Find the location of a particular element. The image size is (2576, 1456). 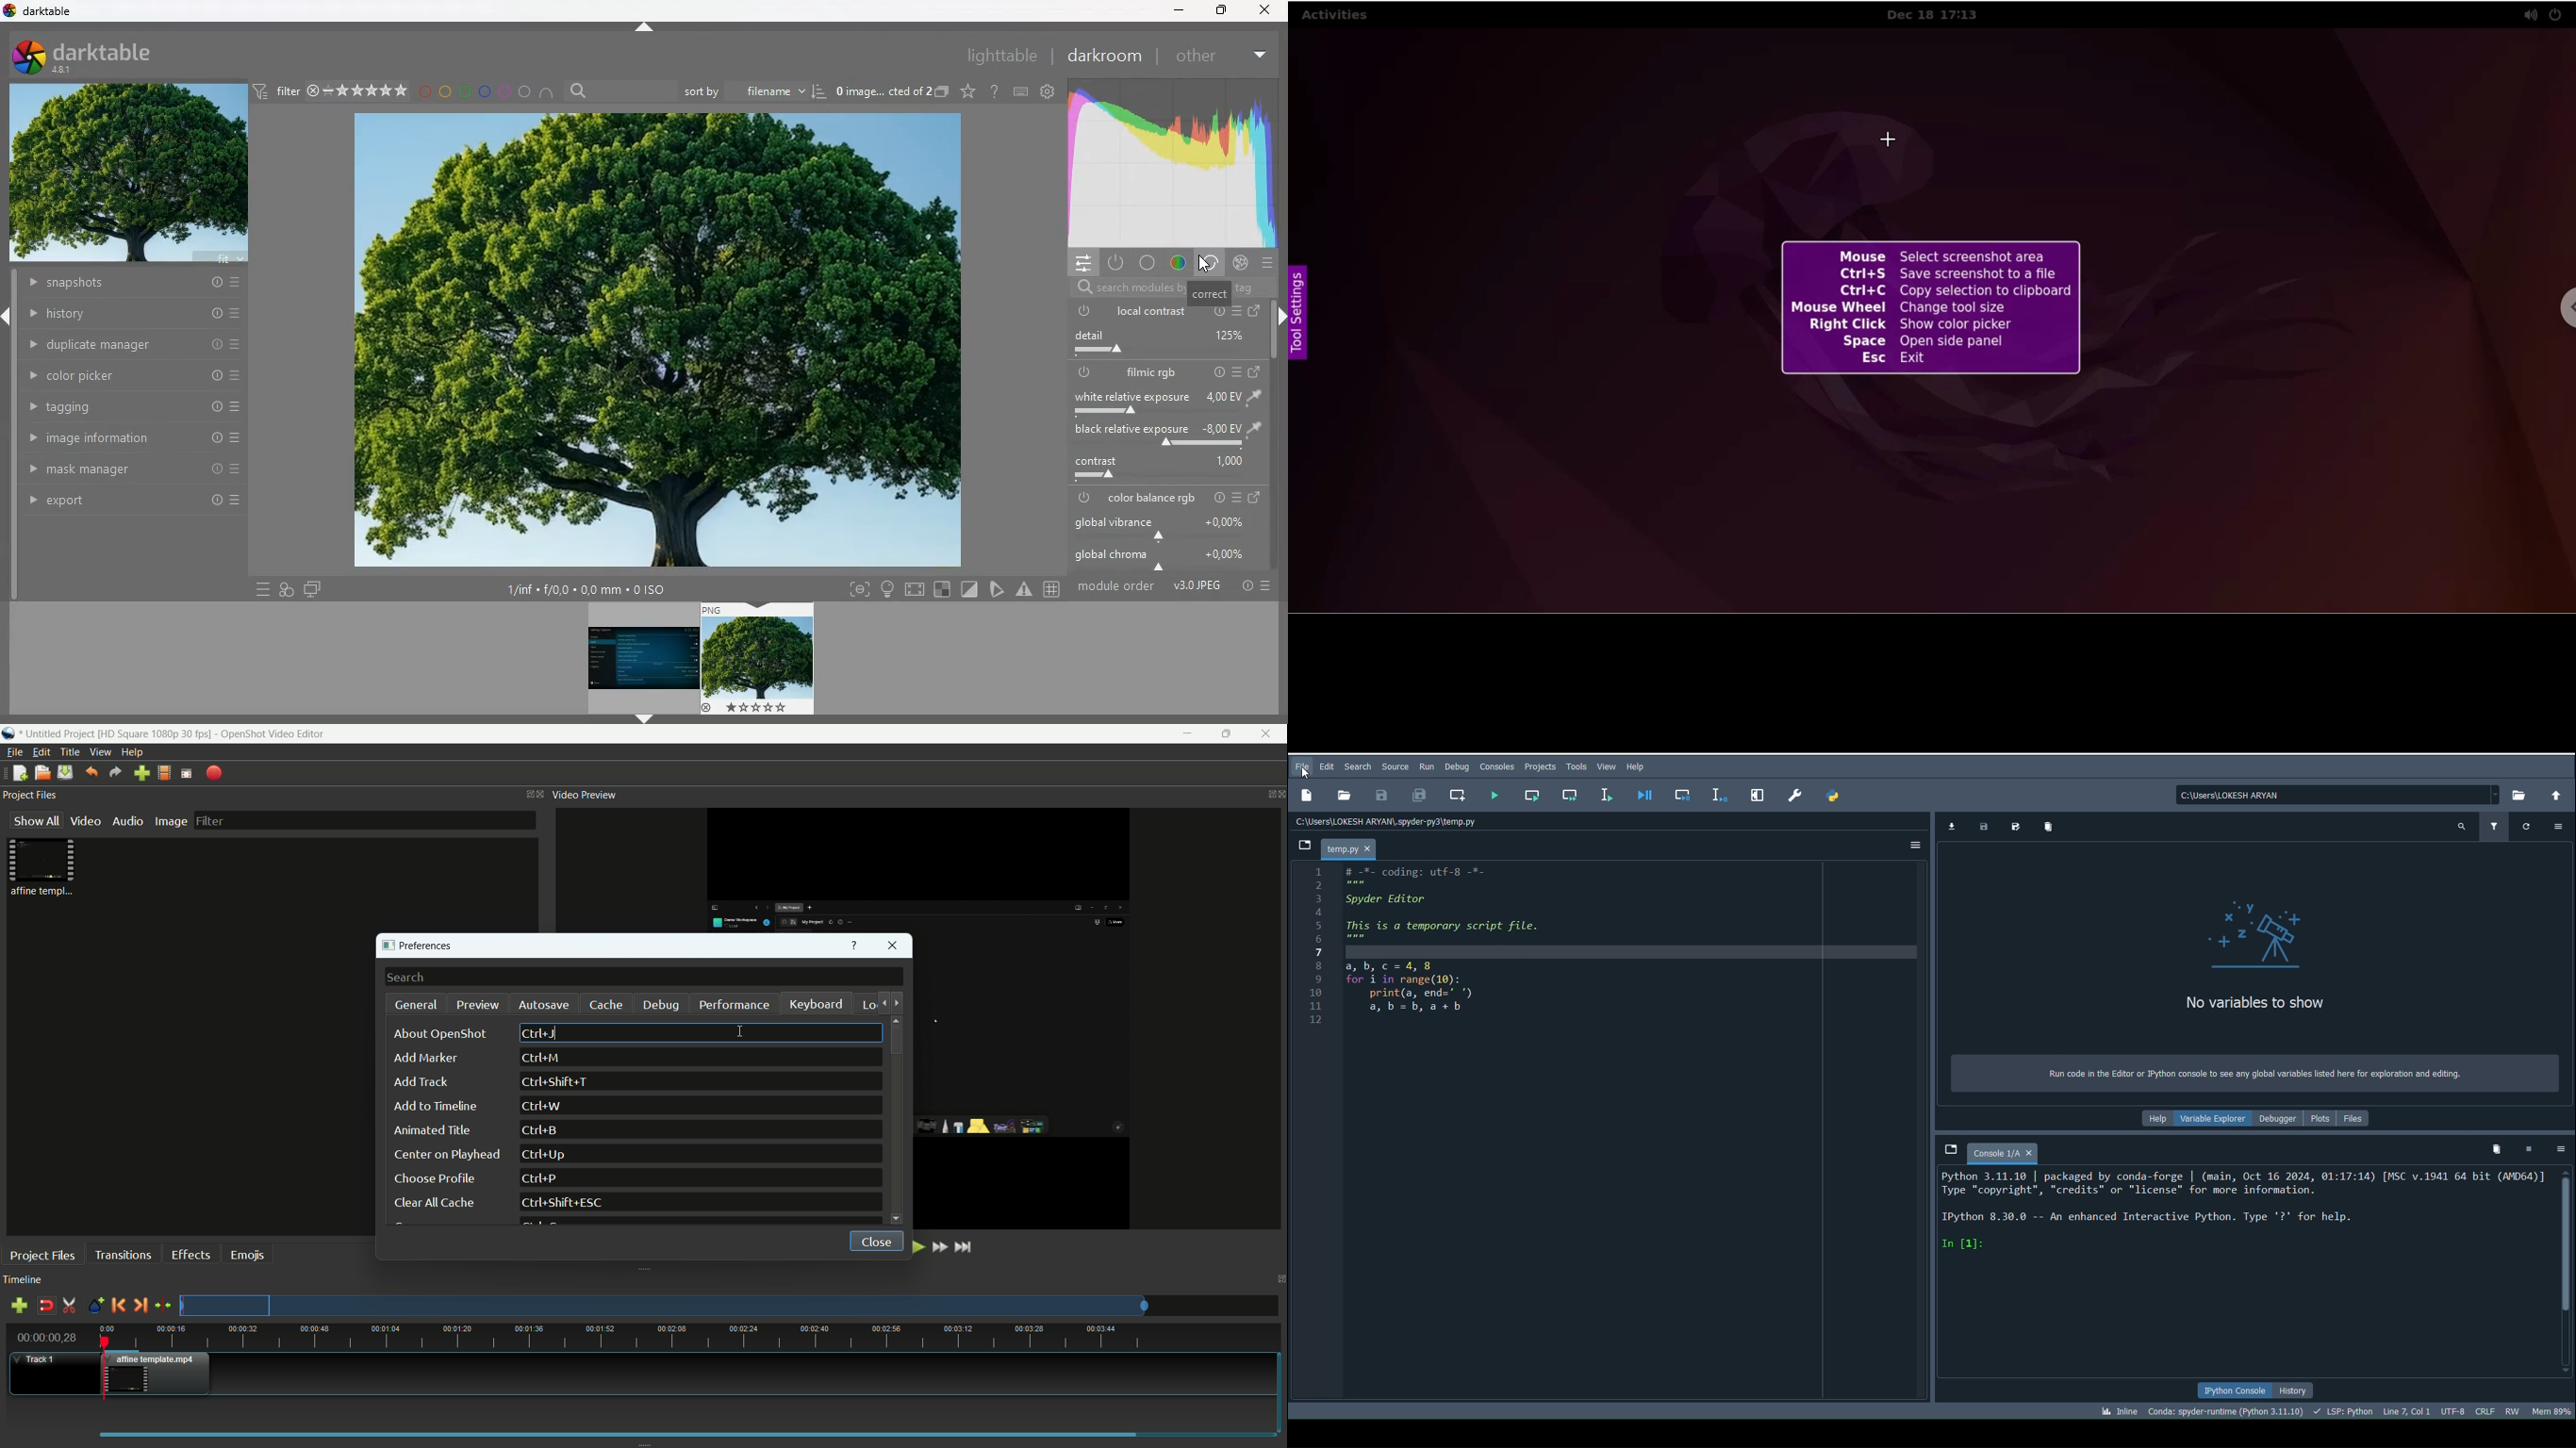

Projects is located at coordinates (1541, 767).